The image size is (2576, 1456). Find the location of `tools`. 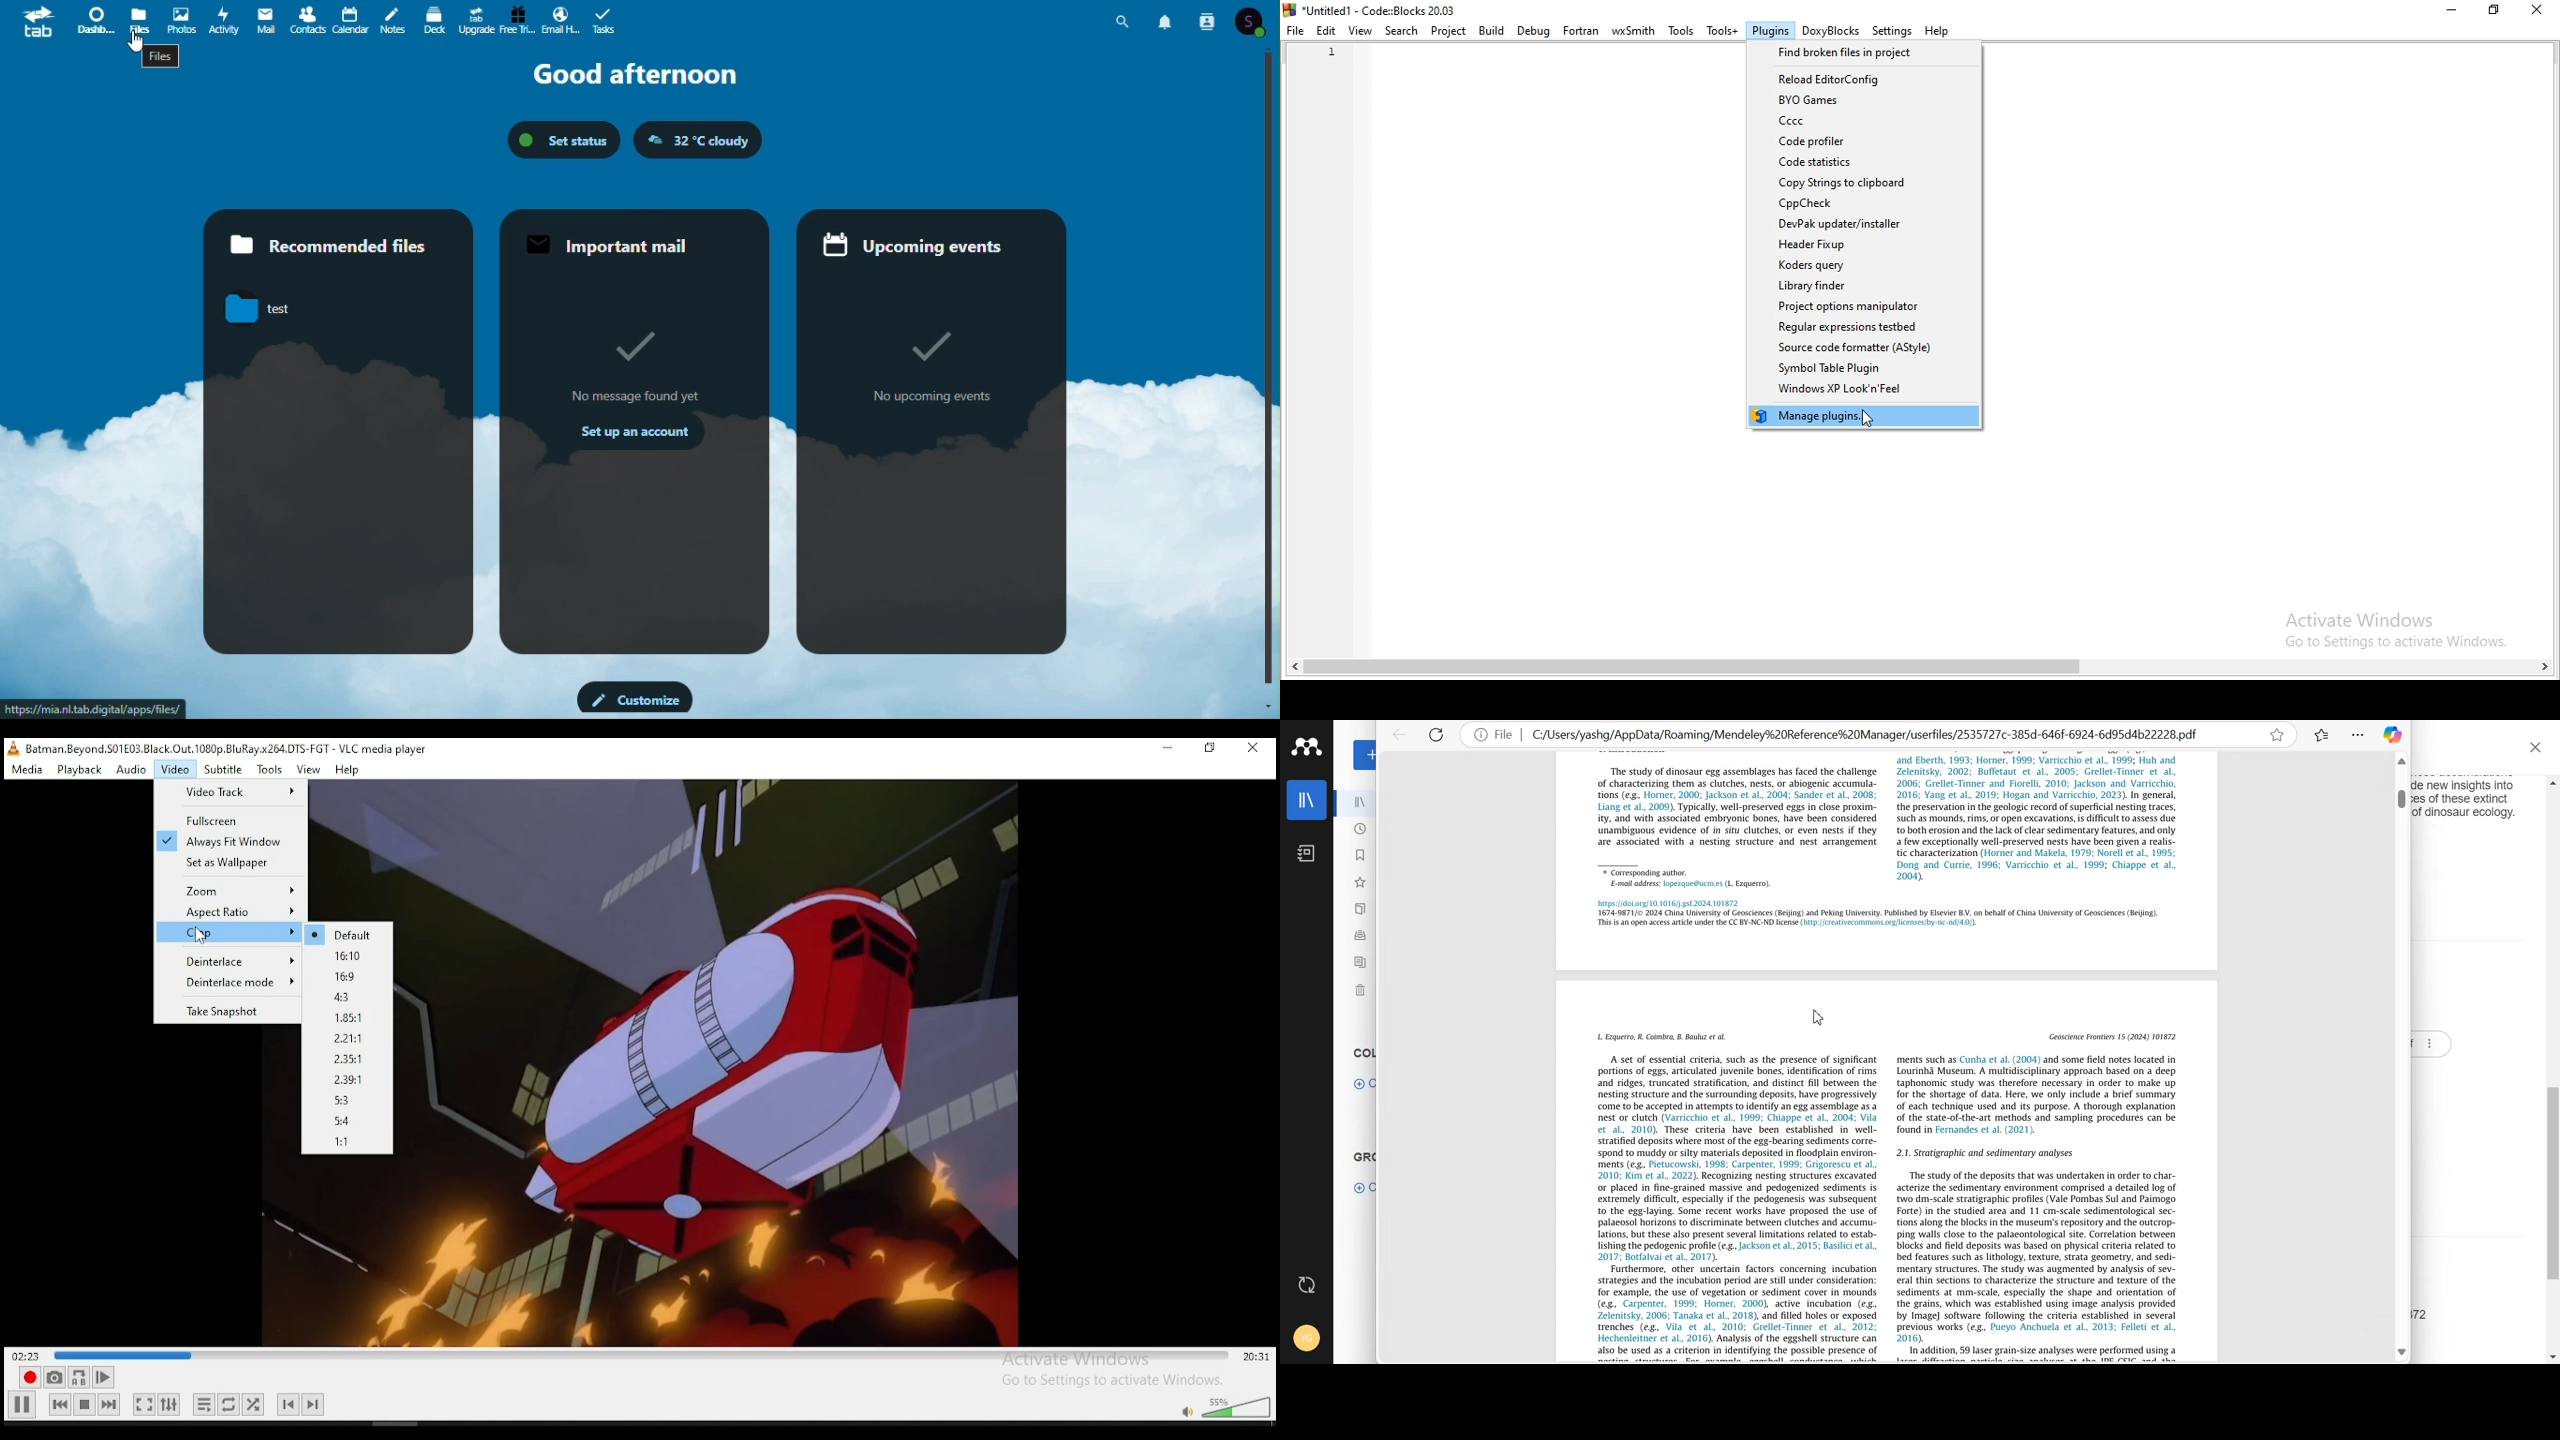

tools is located at coordinates (270, 771).